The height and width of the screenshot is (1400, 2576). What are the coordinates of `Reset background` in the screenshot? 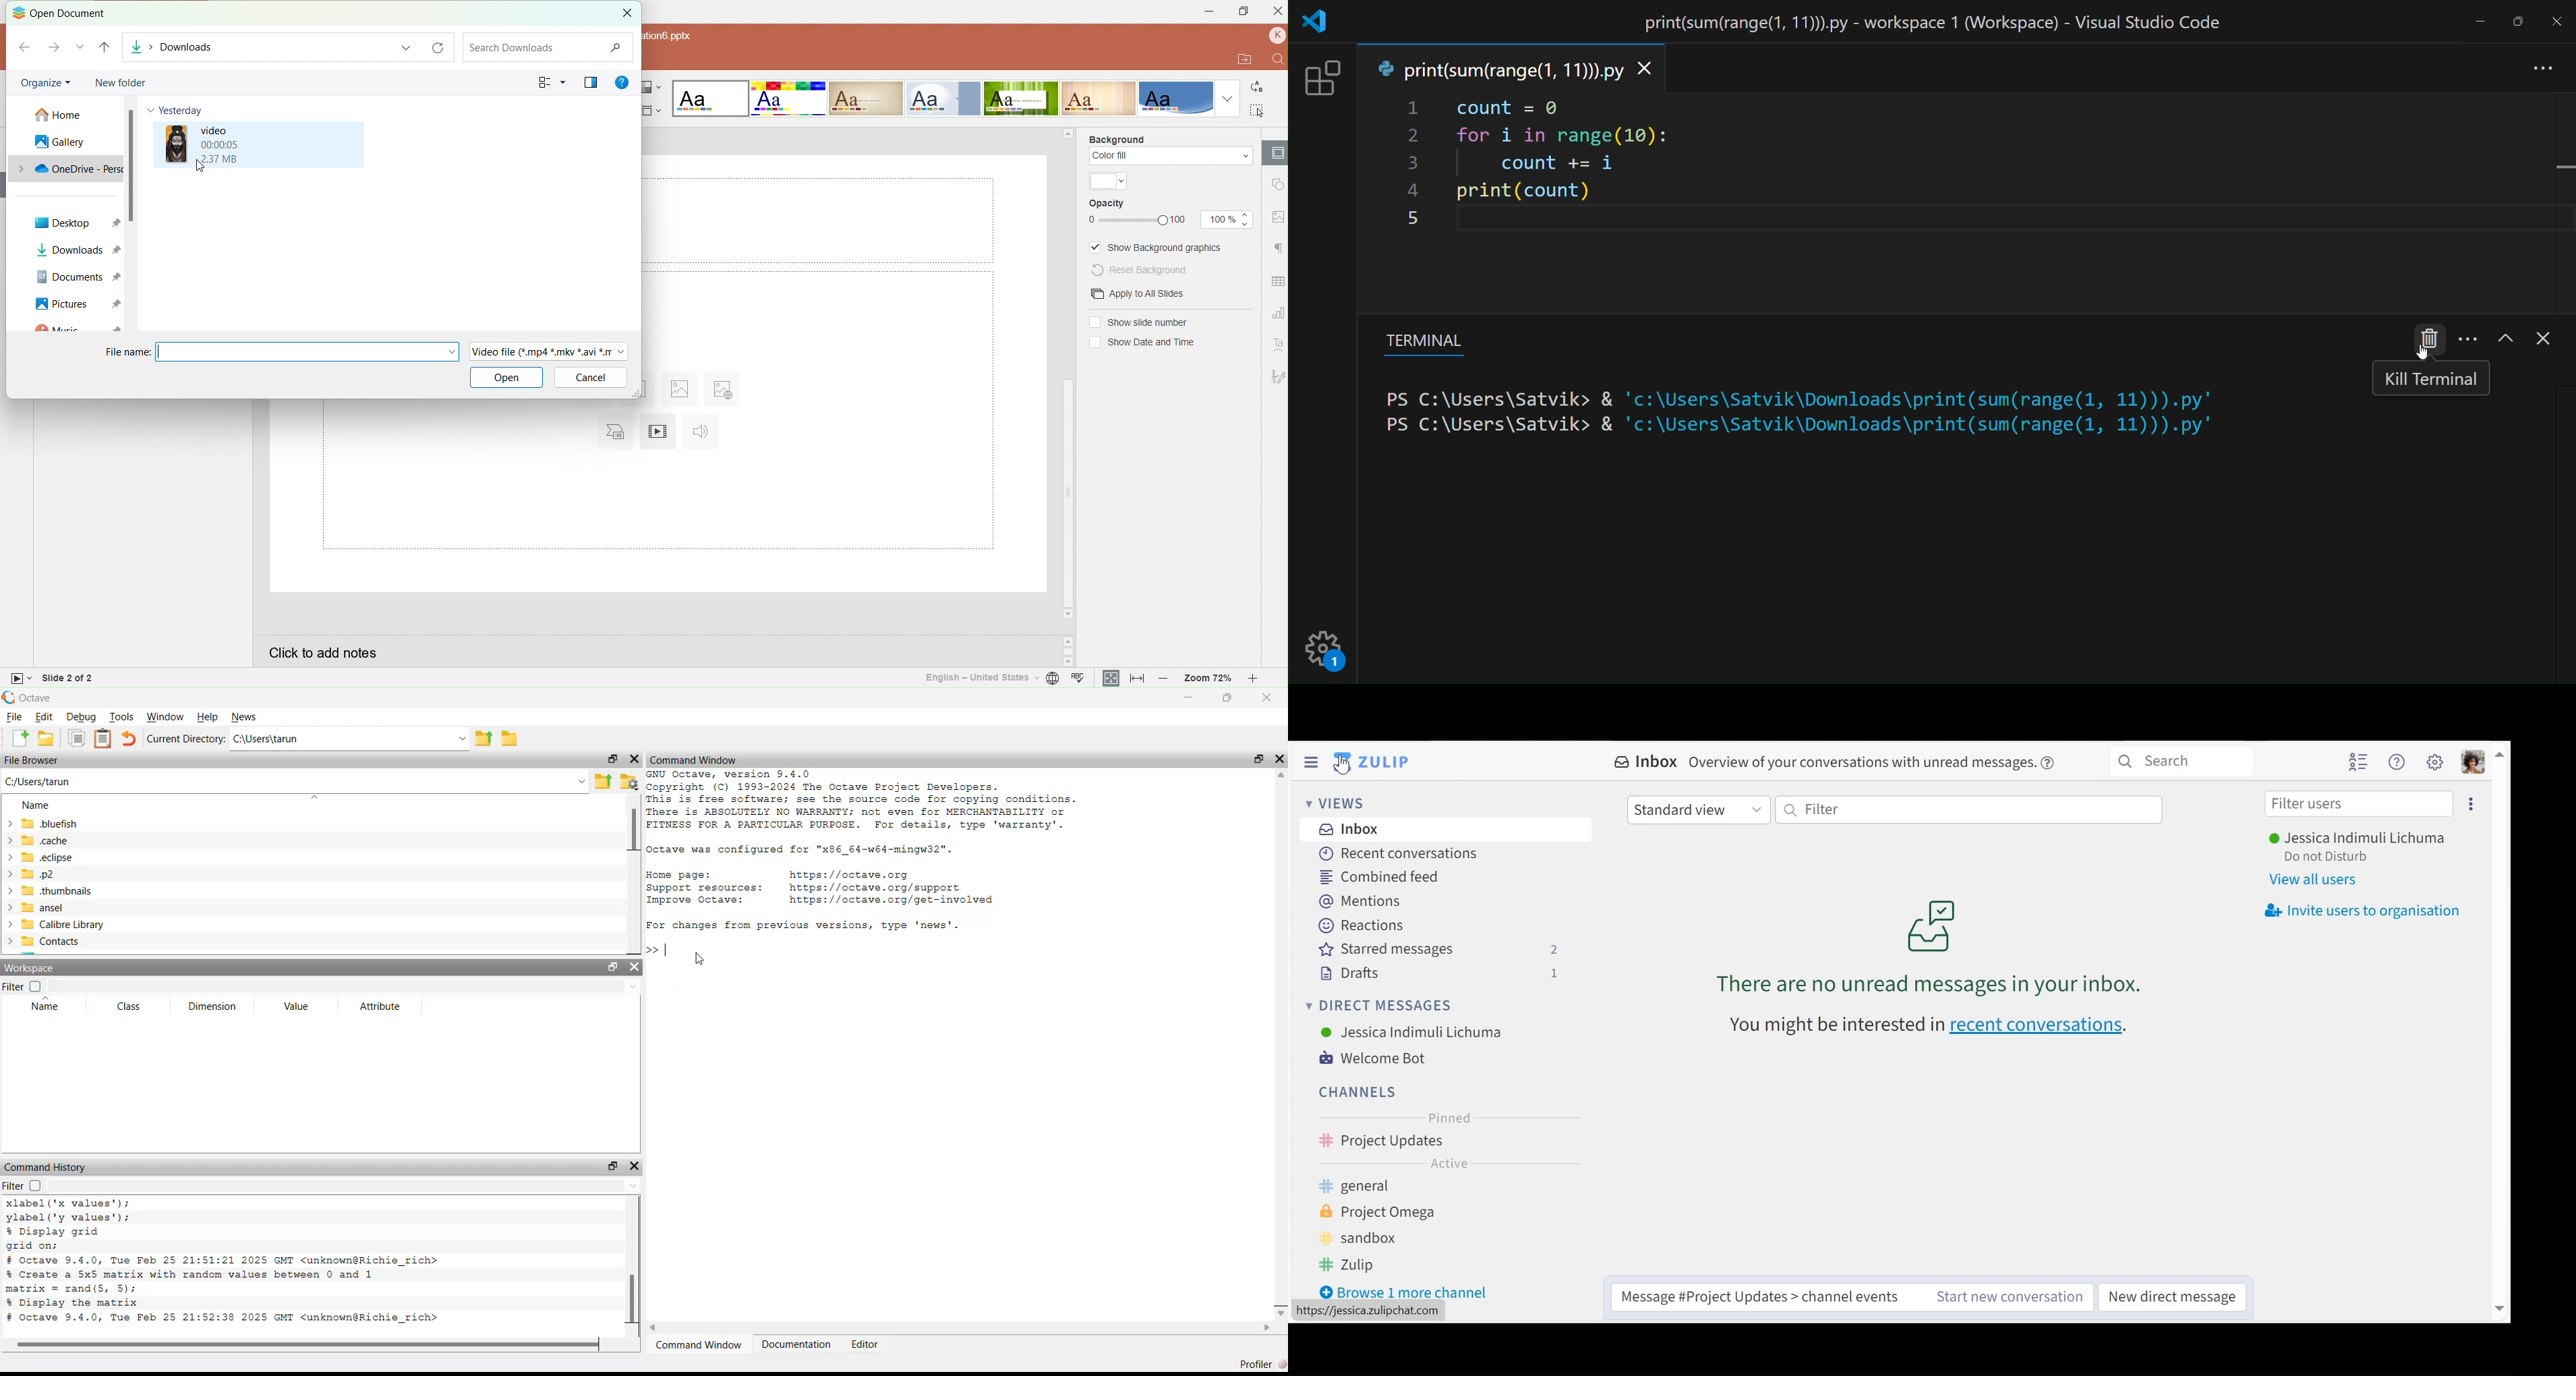 It's located at (1140, 269).